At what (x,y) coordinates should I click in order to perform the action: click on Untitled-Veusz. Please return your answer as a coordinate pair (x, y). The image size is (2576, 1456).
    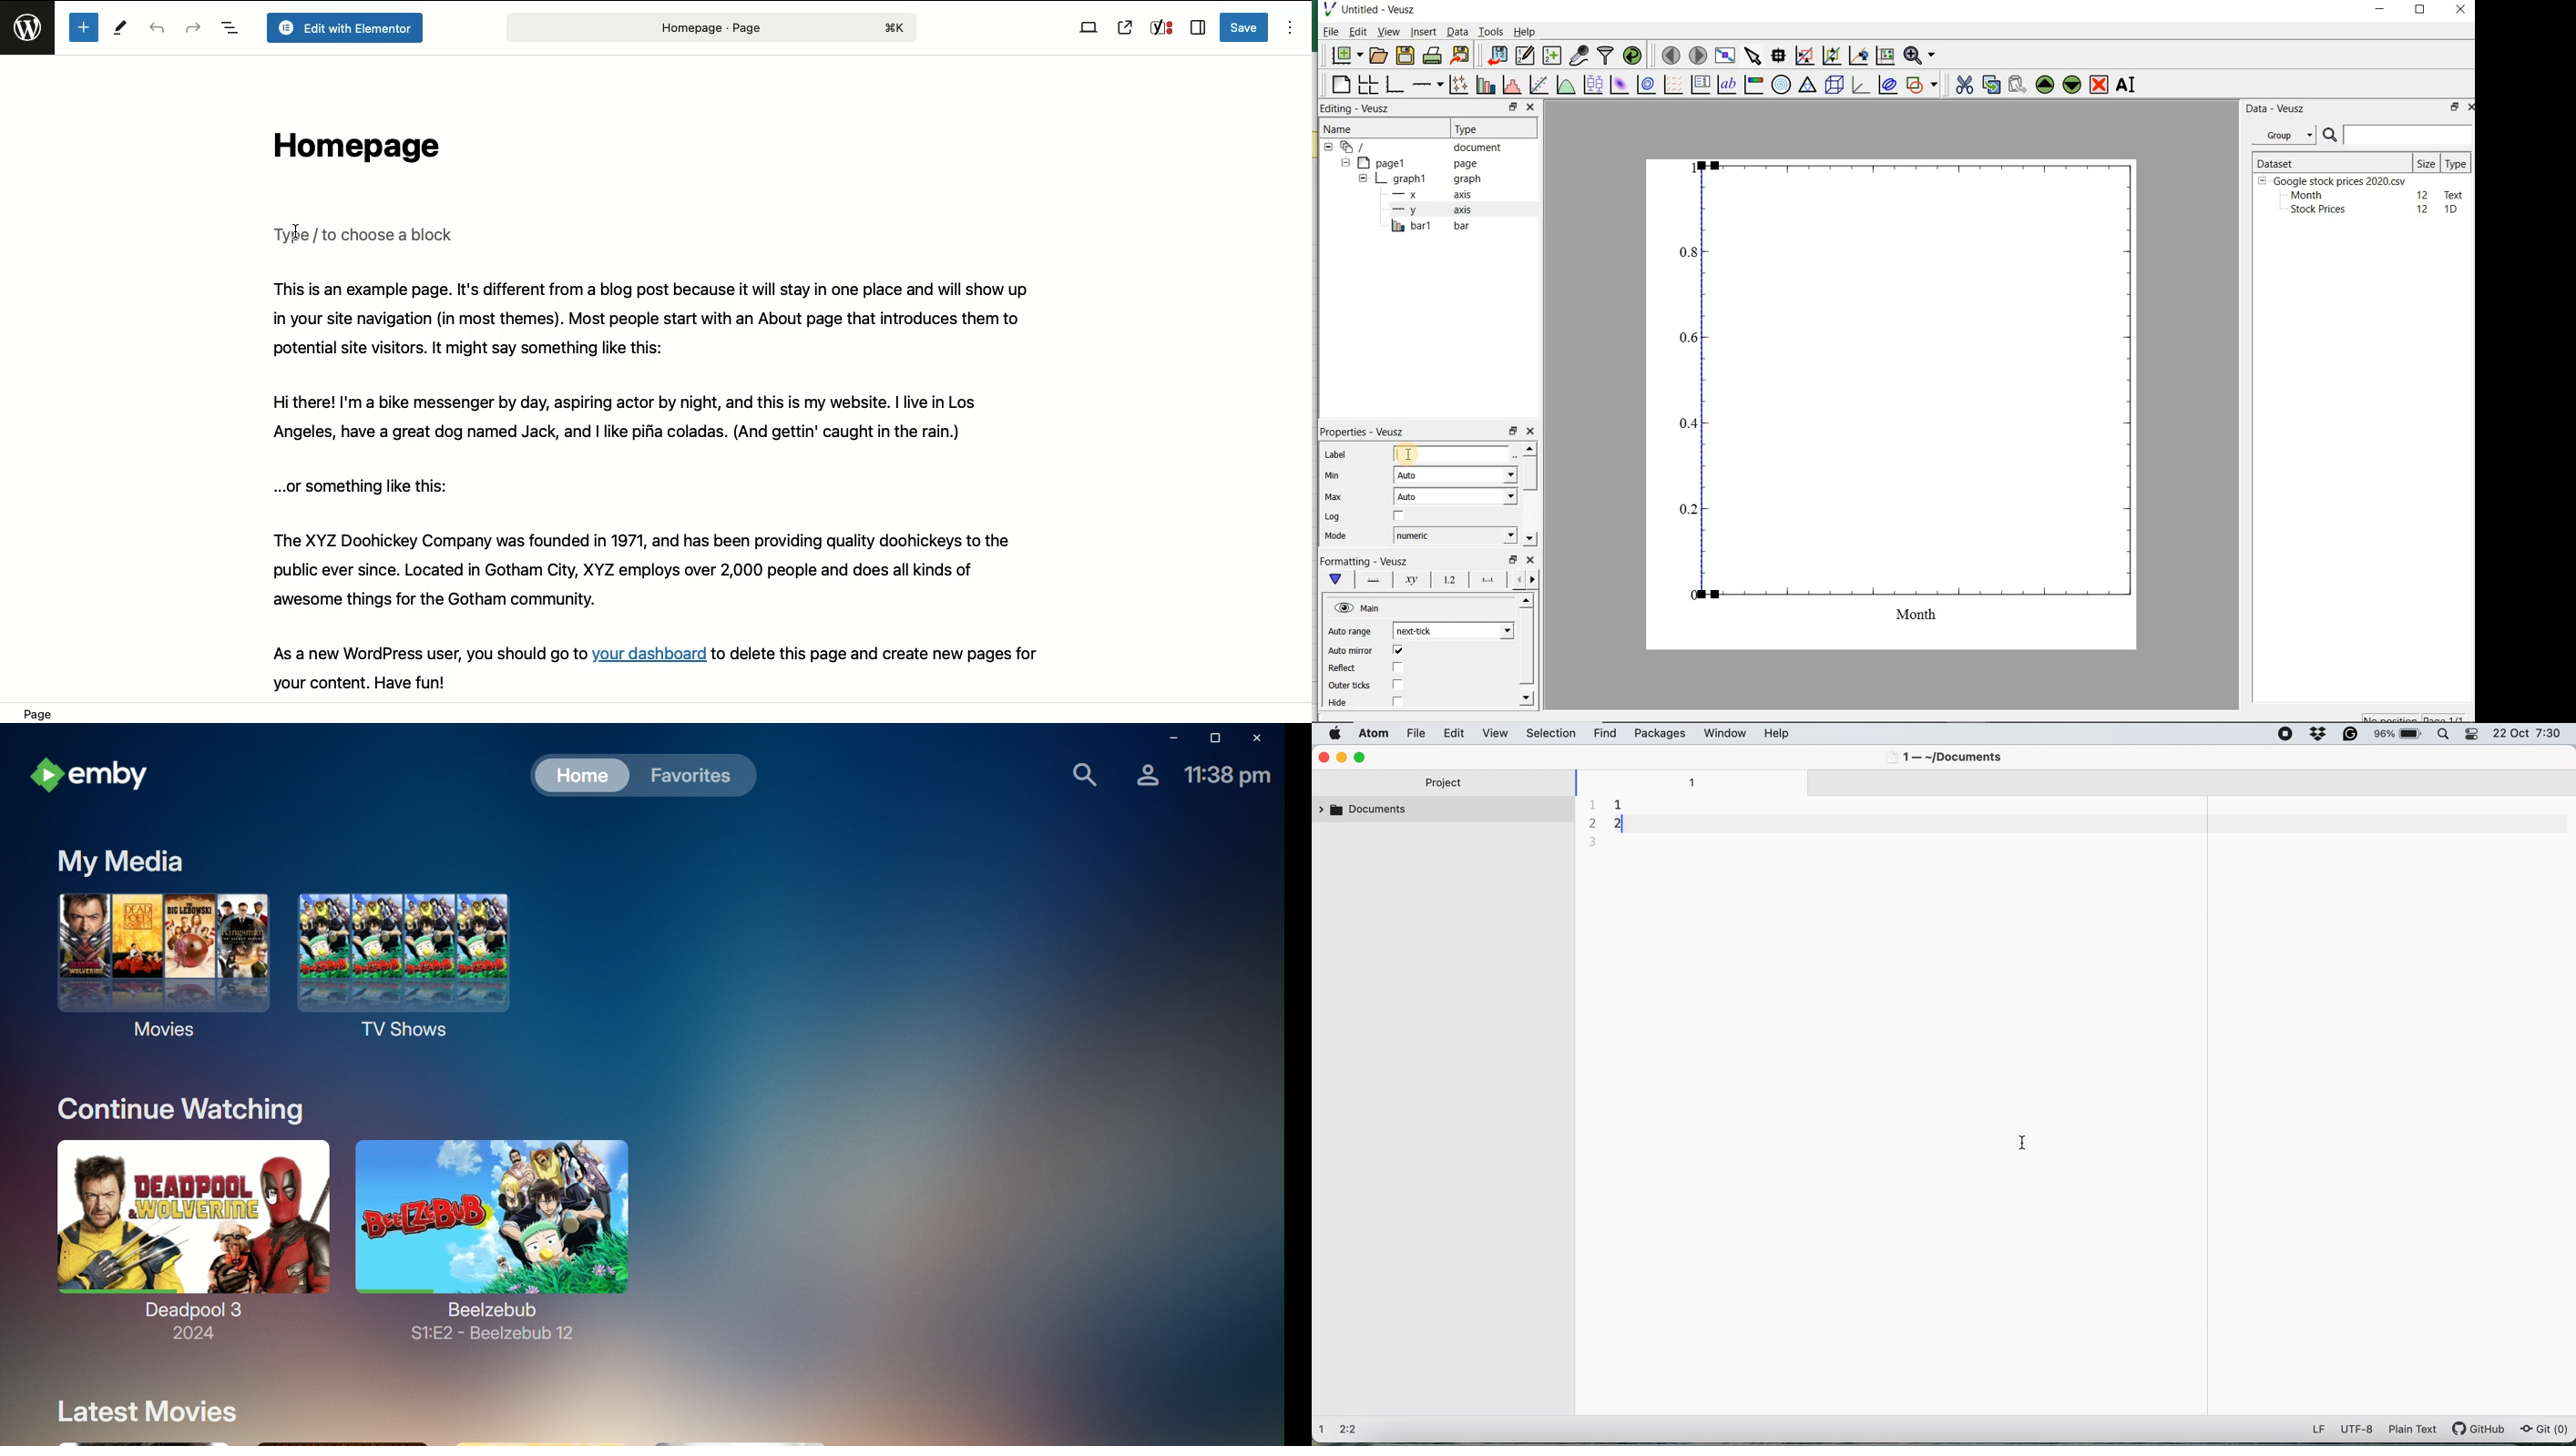
    Looking at the image, I should click on (1376, 10).